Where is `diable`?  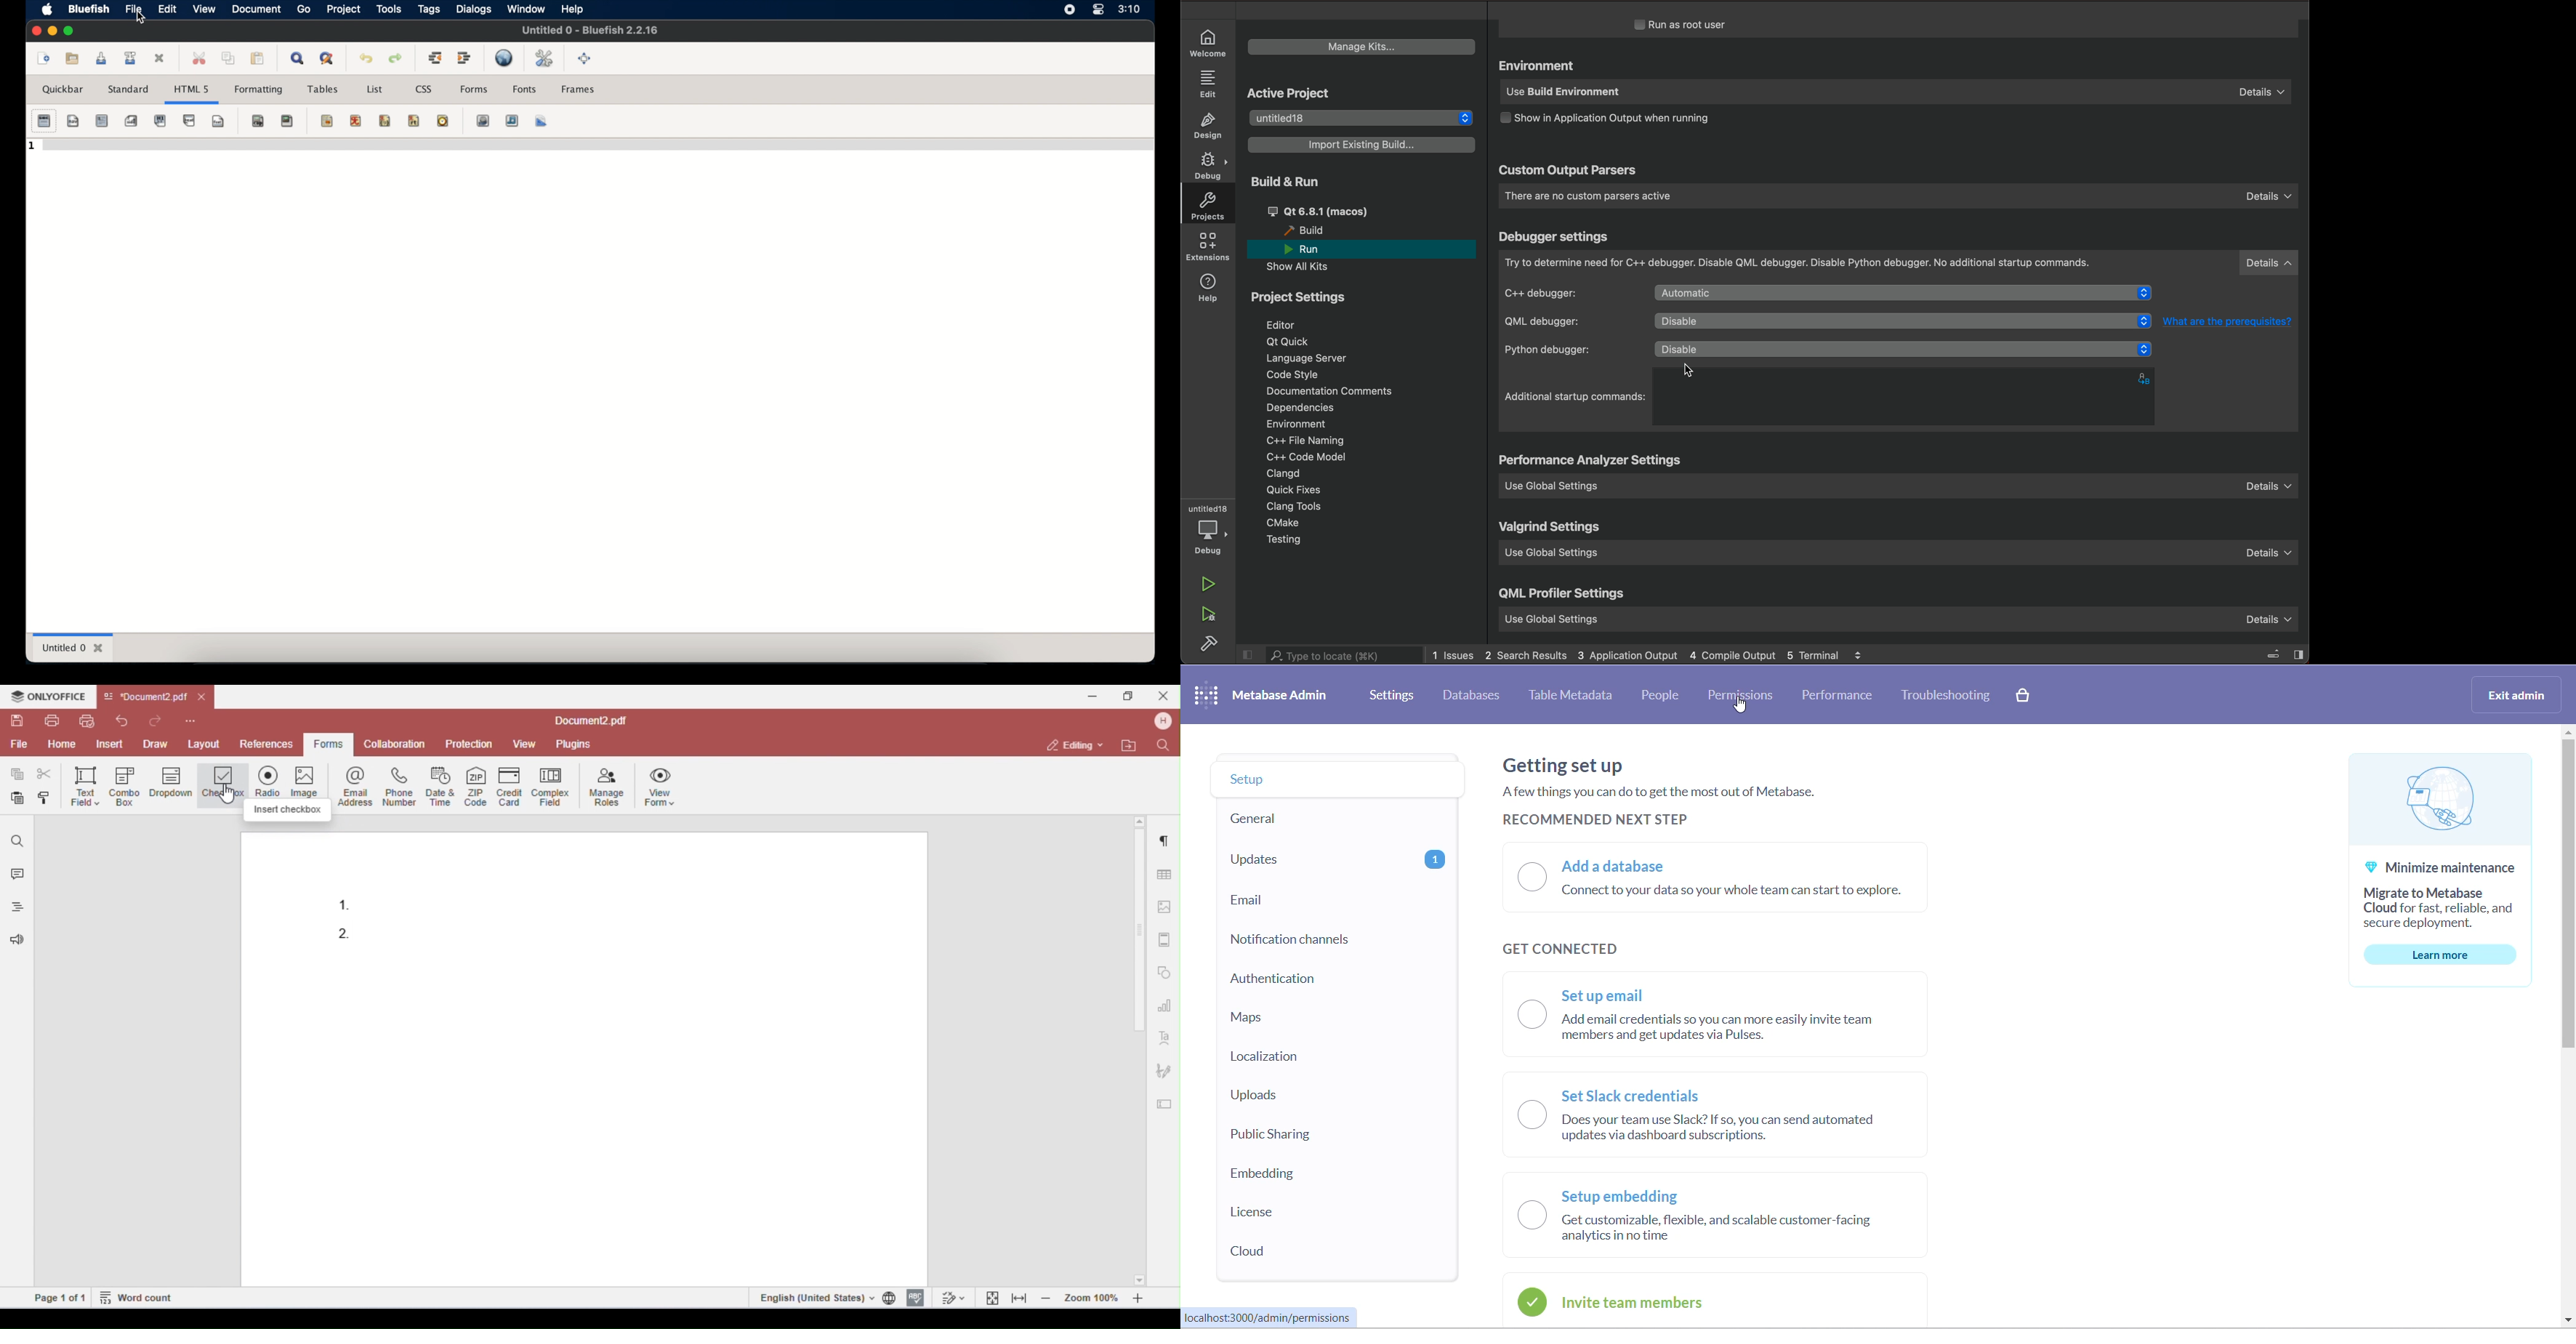 diable is located at coordinates (1905, 295).